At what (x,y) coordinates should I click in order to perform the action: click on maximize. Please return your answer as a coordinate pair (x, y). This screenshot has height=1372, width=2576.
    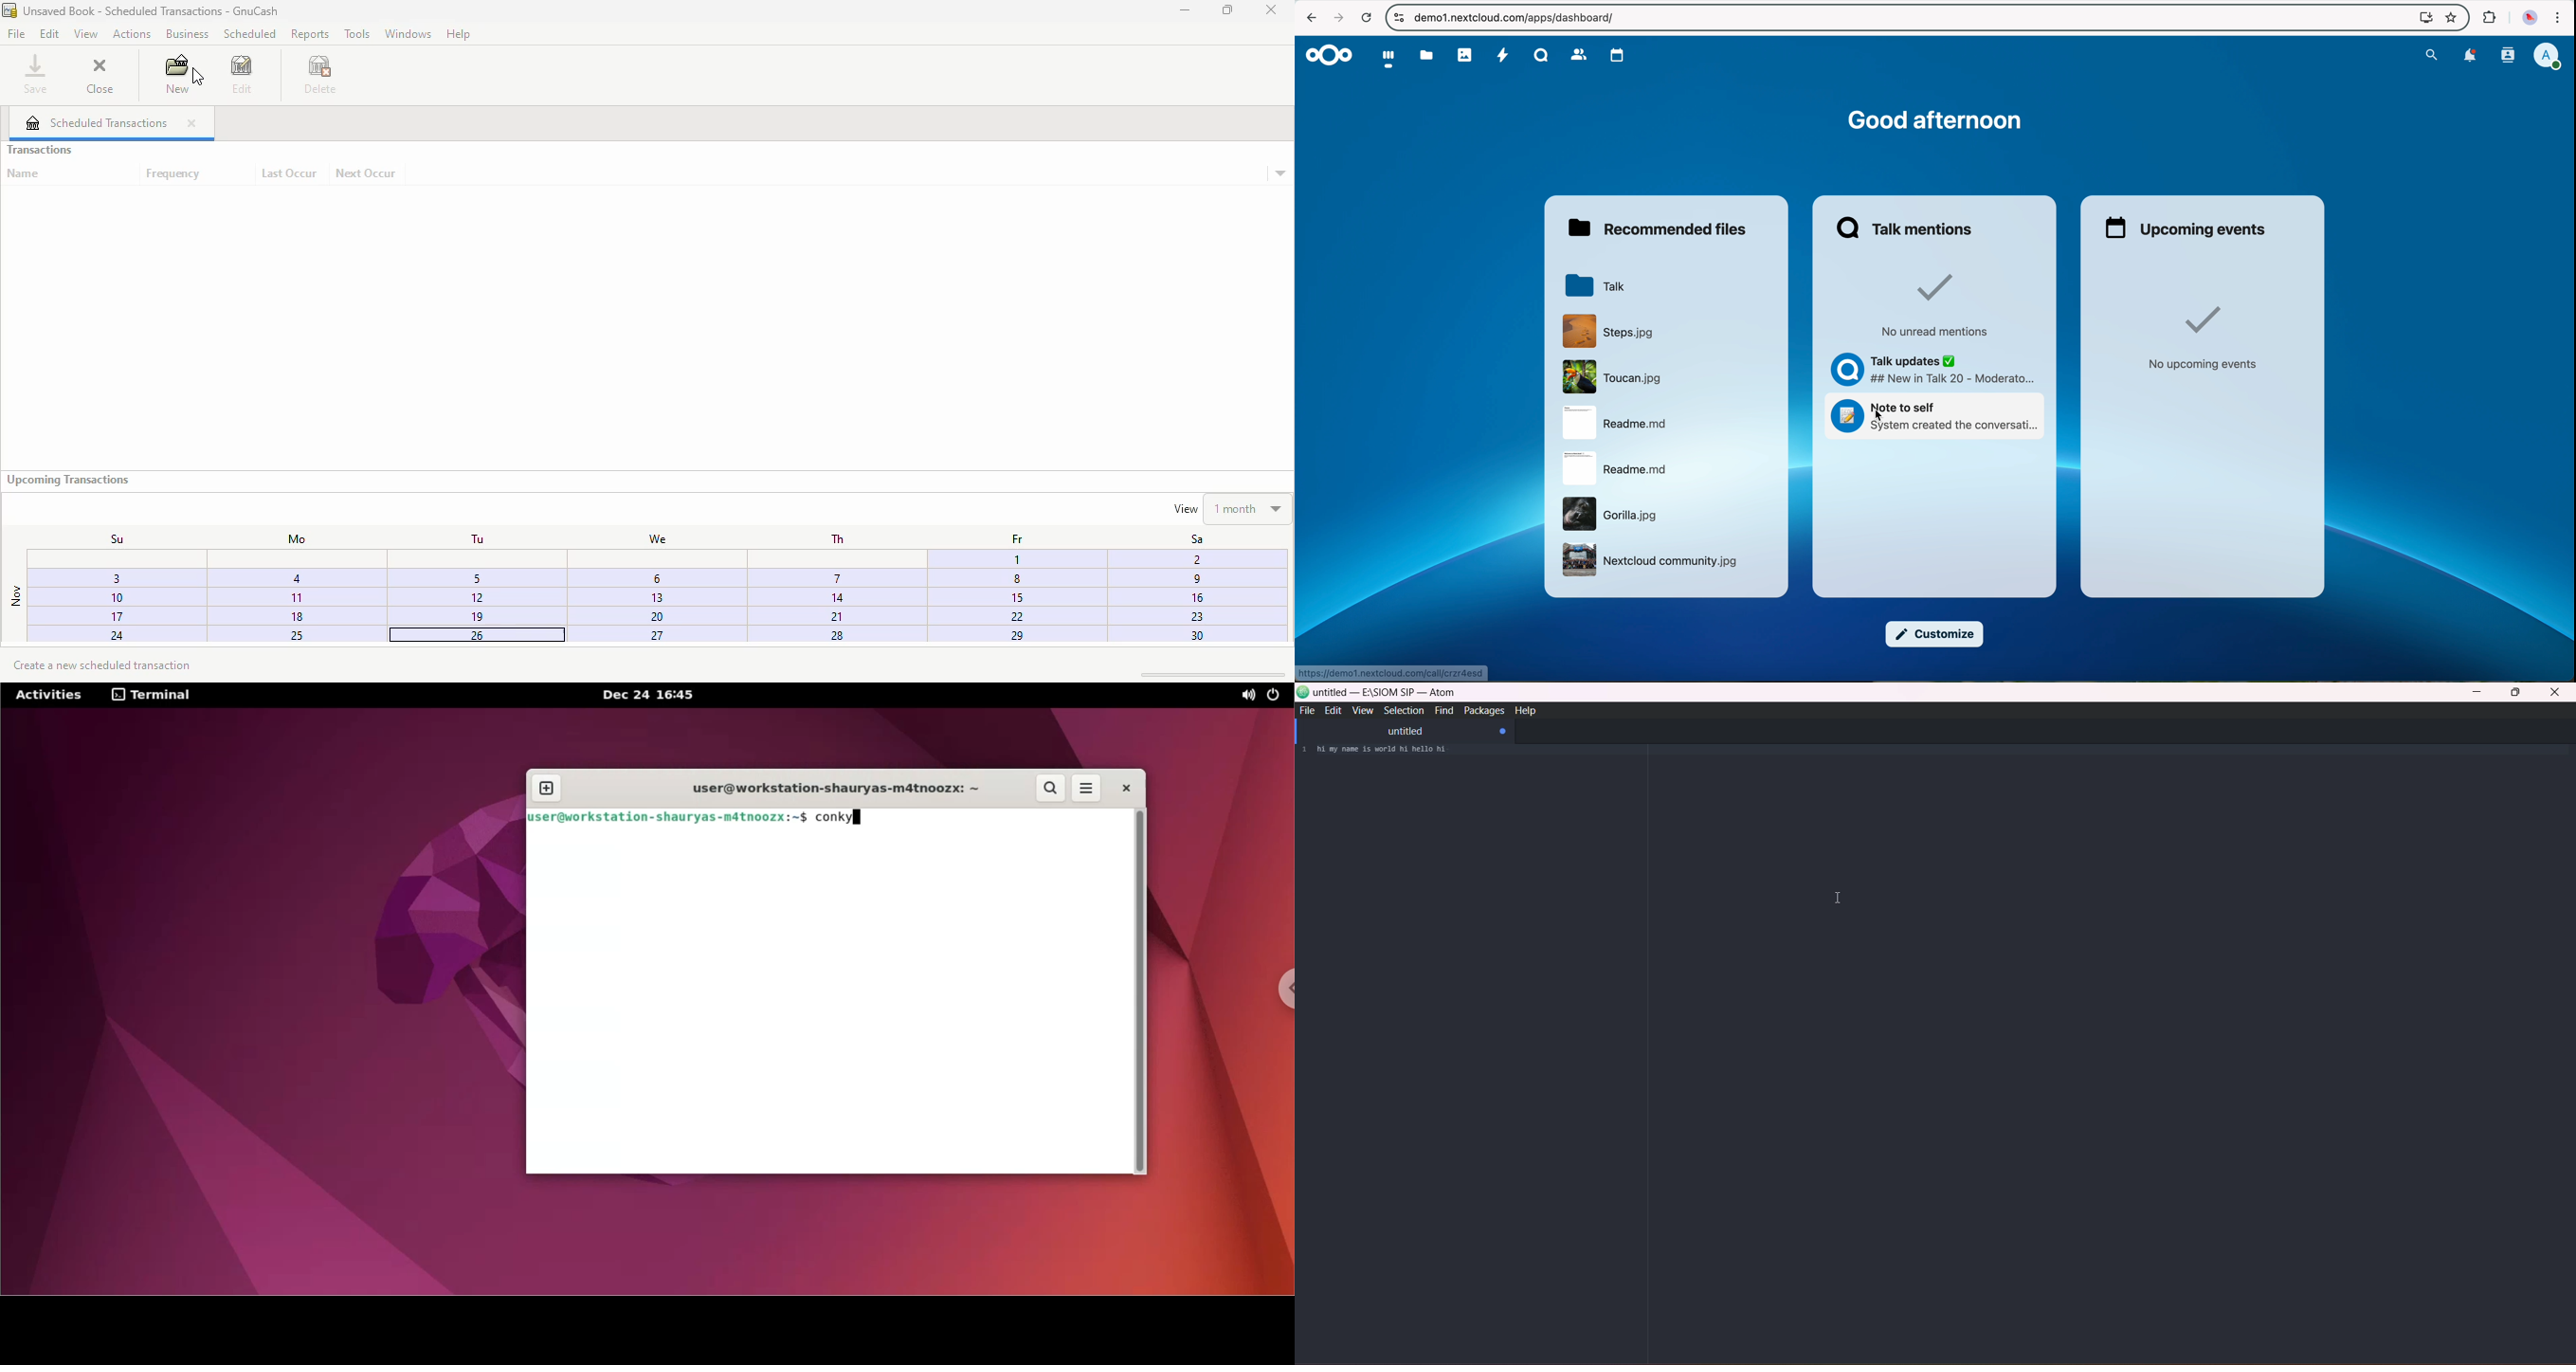
    Looking at the image, I should click on (1227, 9).